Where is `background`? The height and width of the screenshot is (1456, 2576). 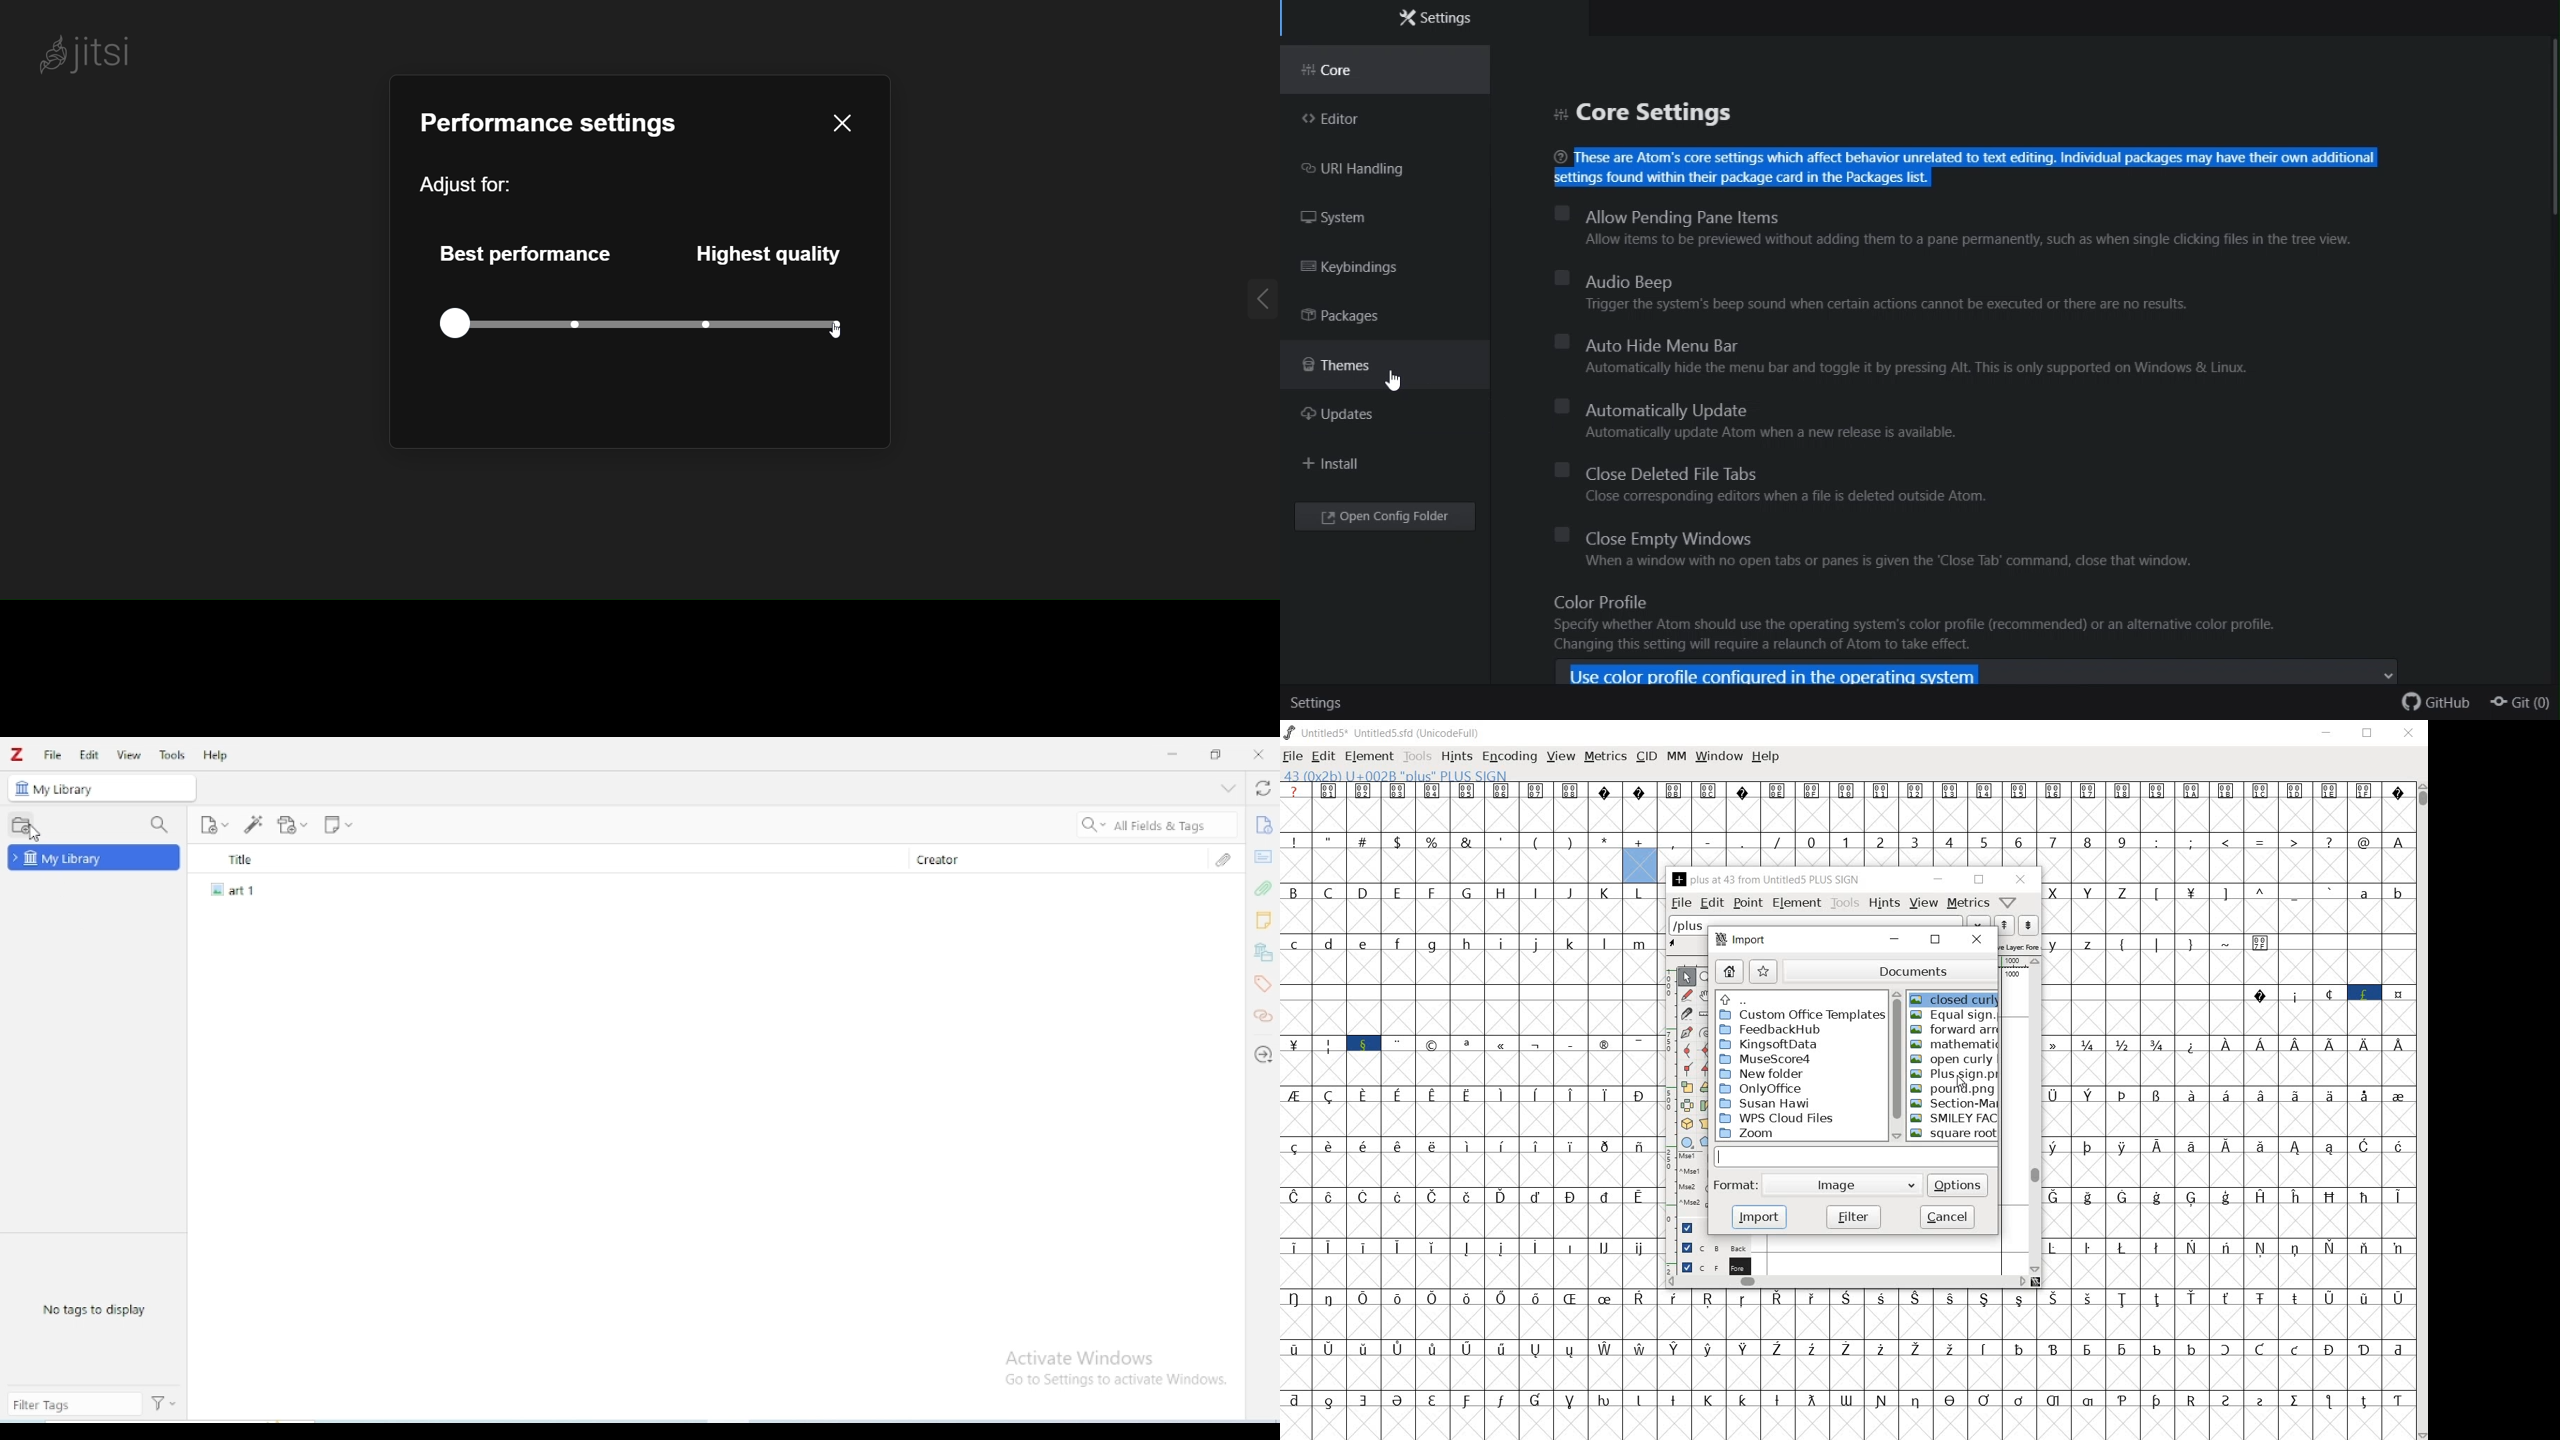
background is located at coordinates (1709, 1247).